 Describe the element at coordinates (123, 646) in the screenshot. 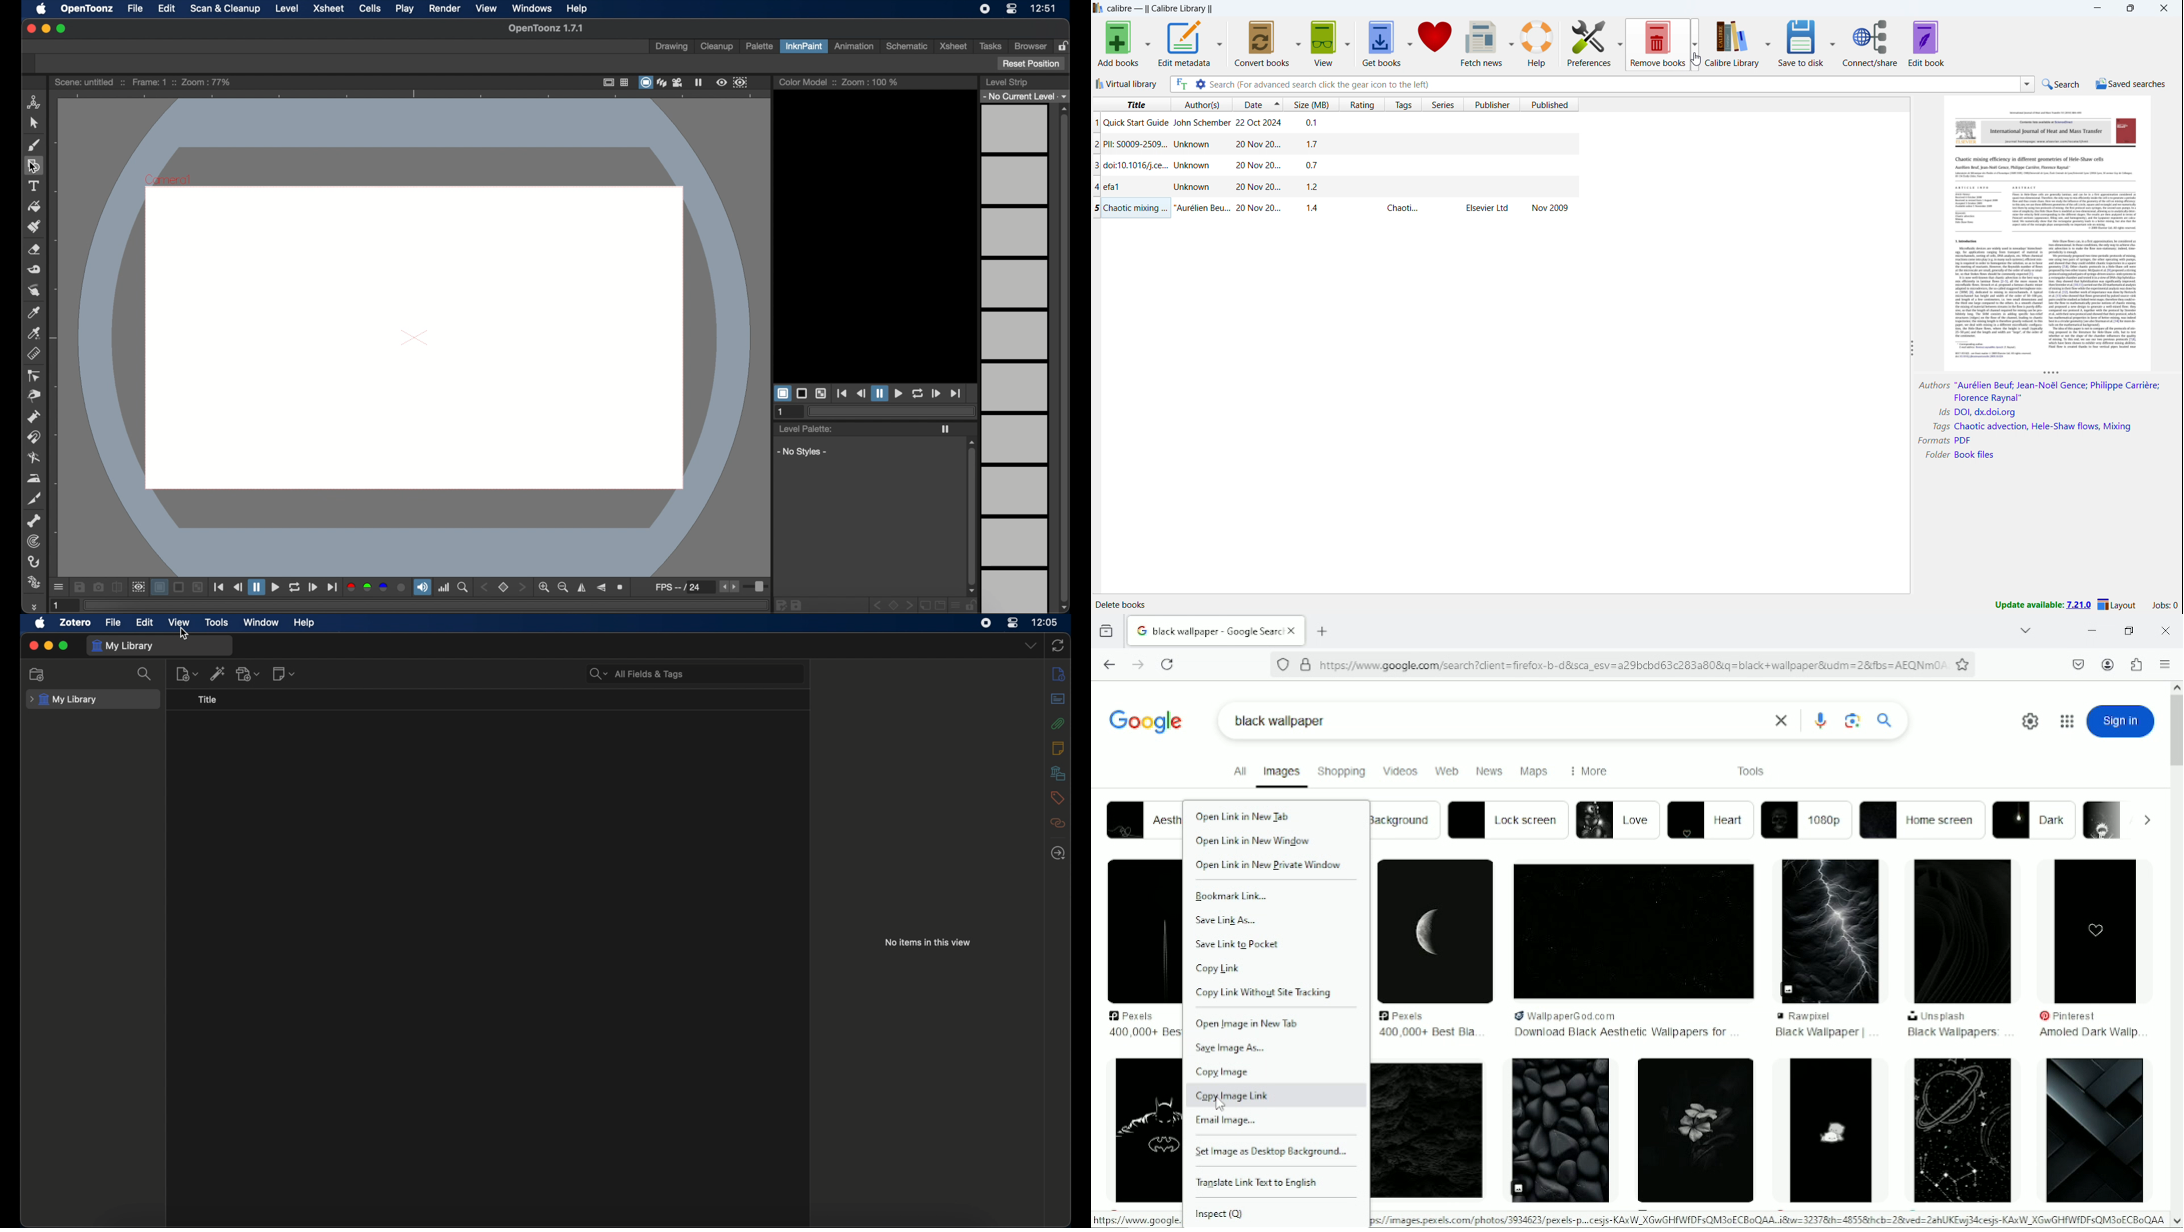

I see `my library` at that location.